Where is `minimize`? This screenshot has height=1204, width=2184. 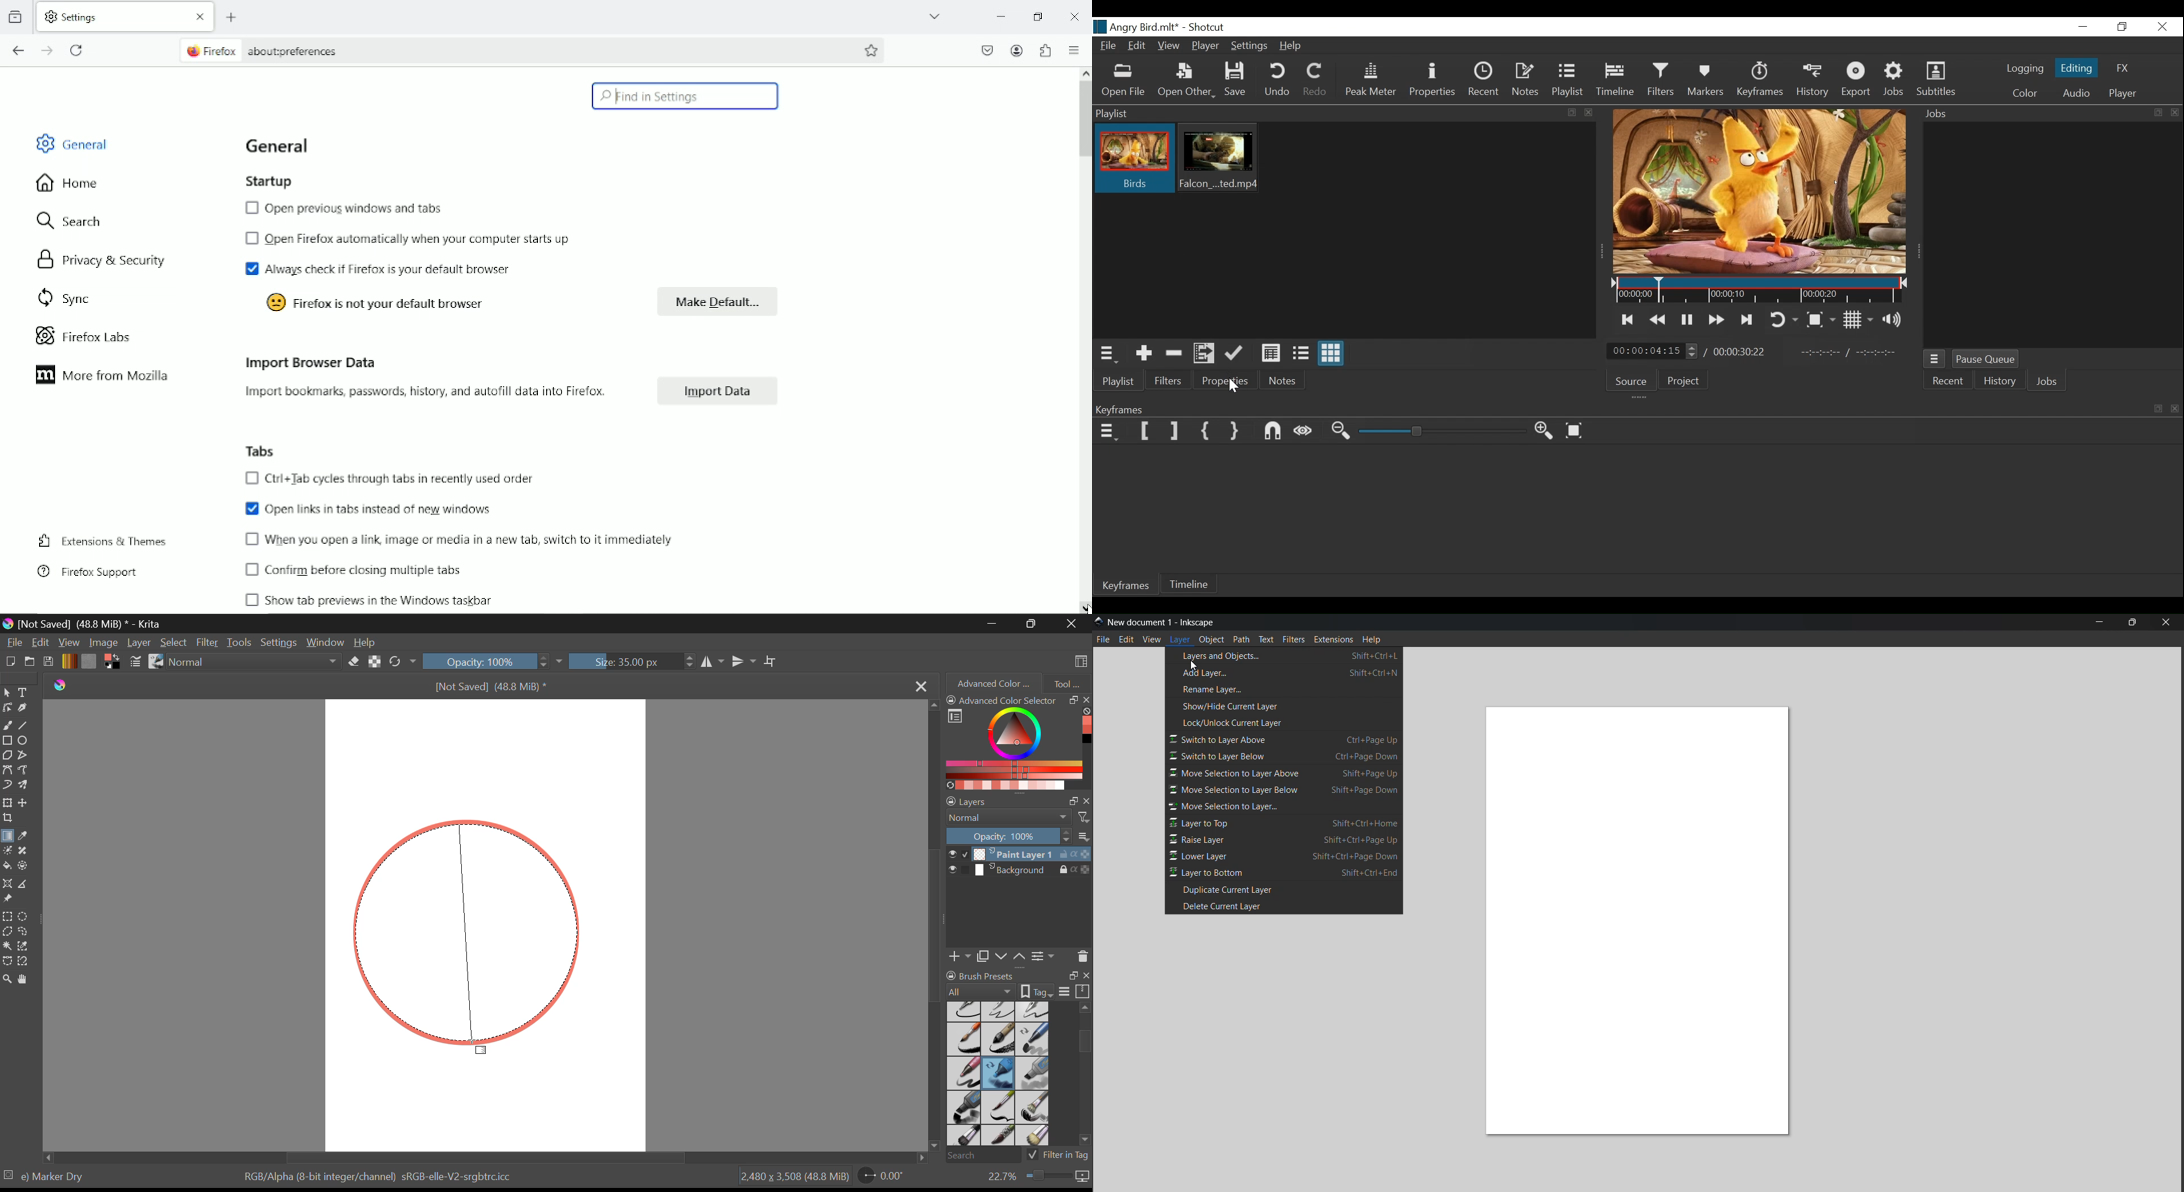 minimize is located at coordinates (2099, 621).